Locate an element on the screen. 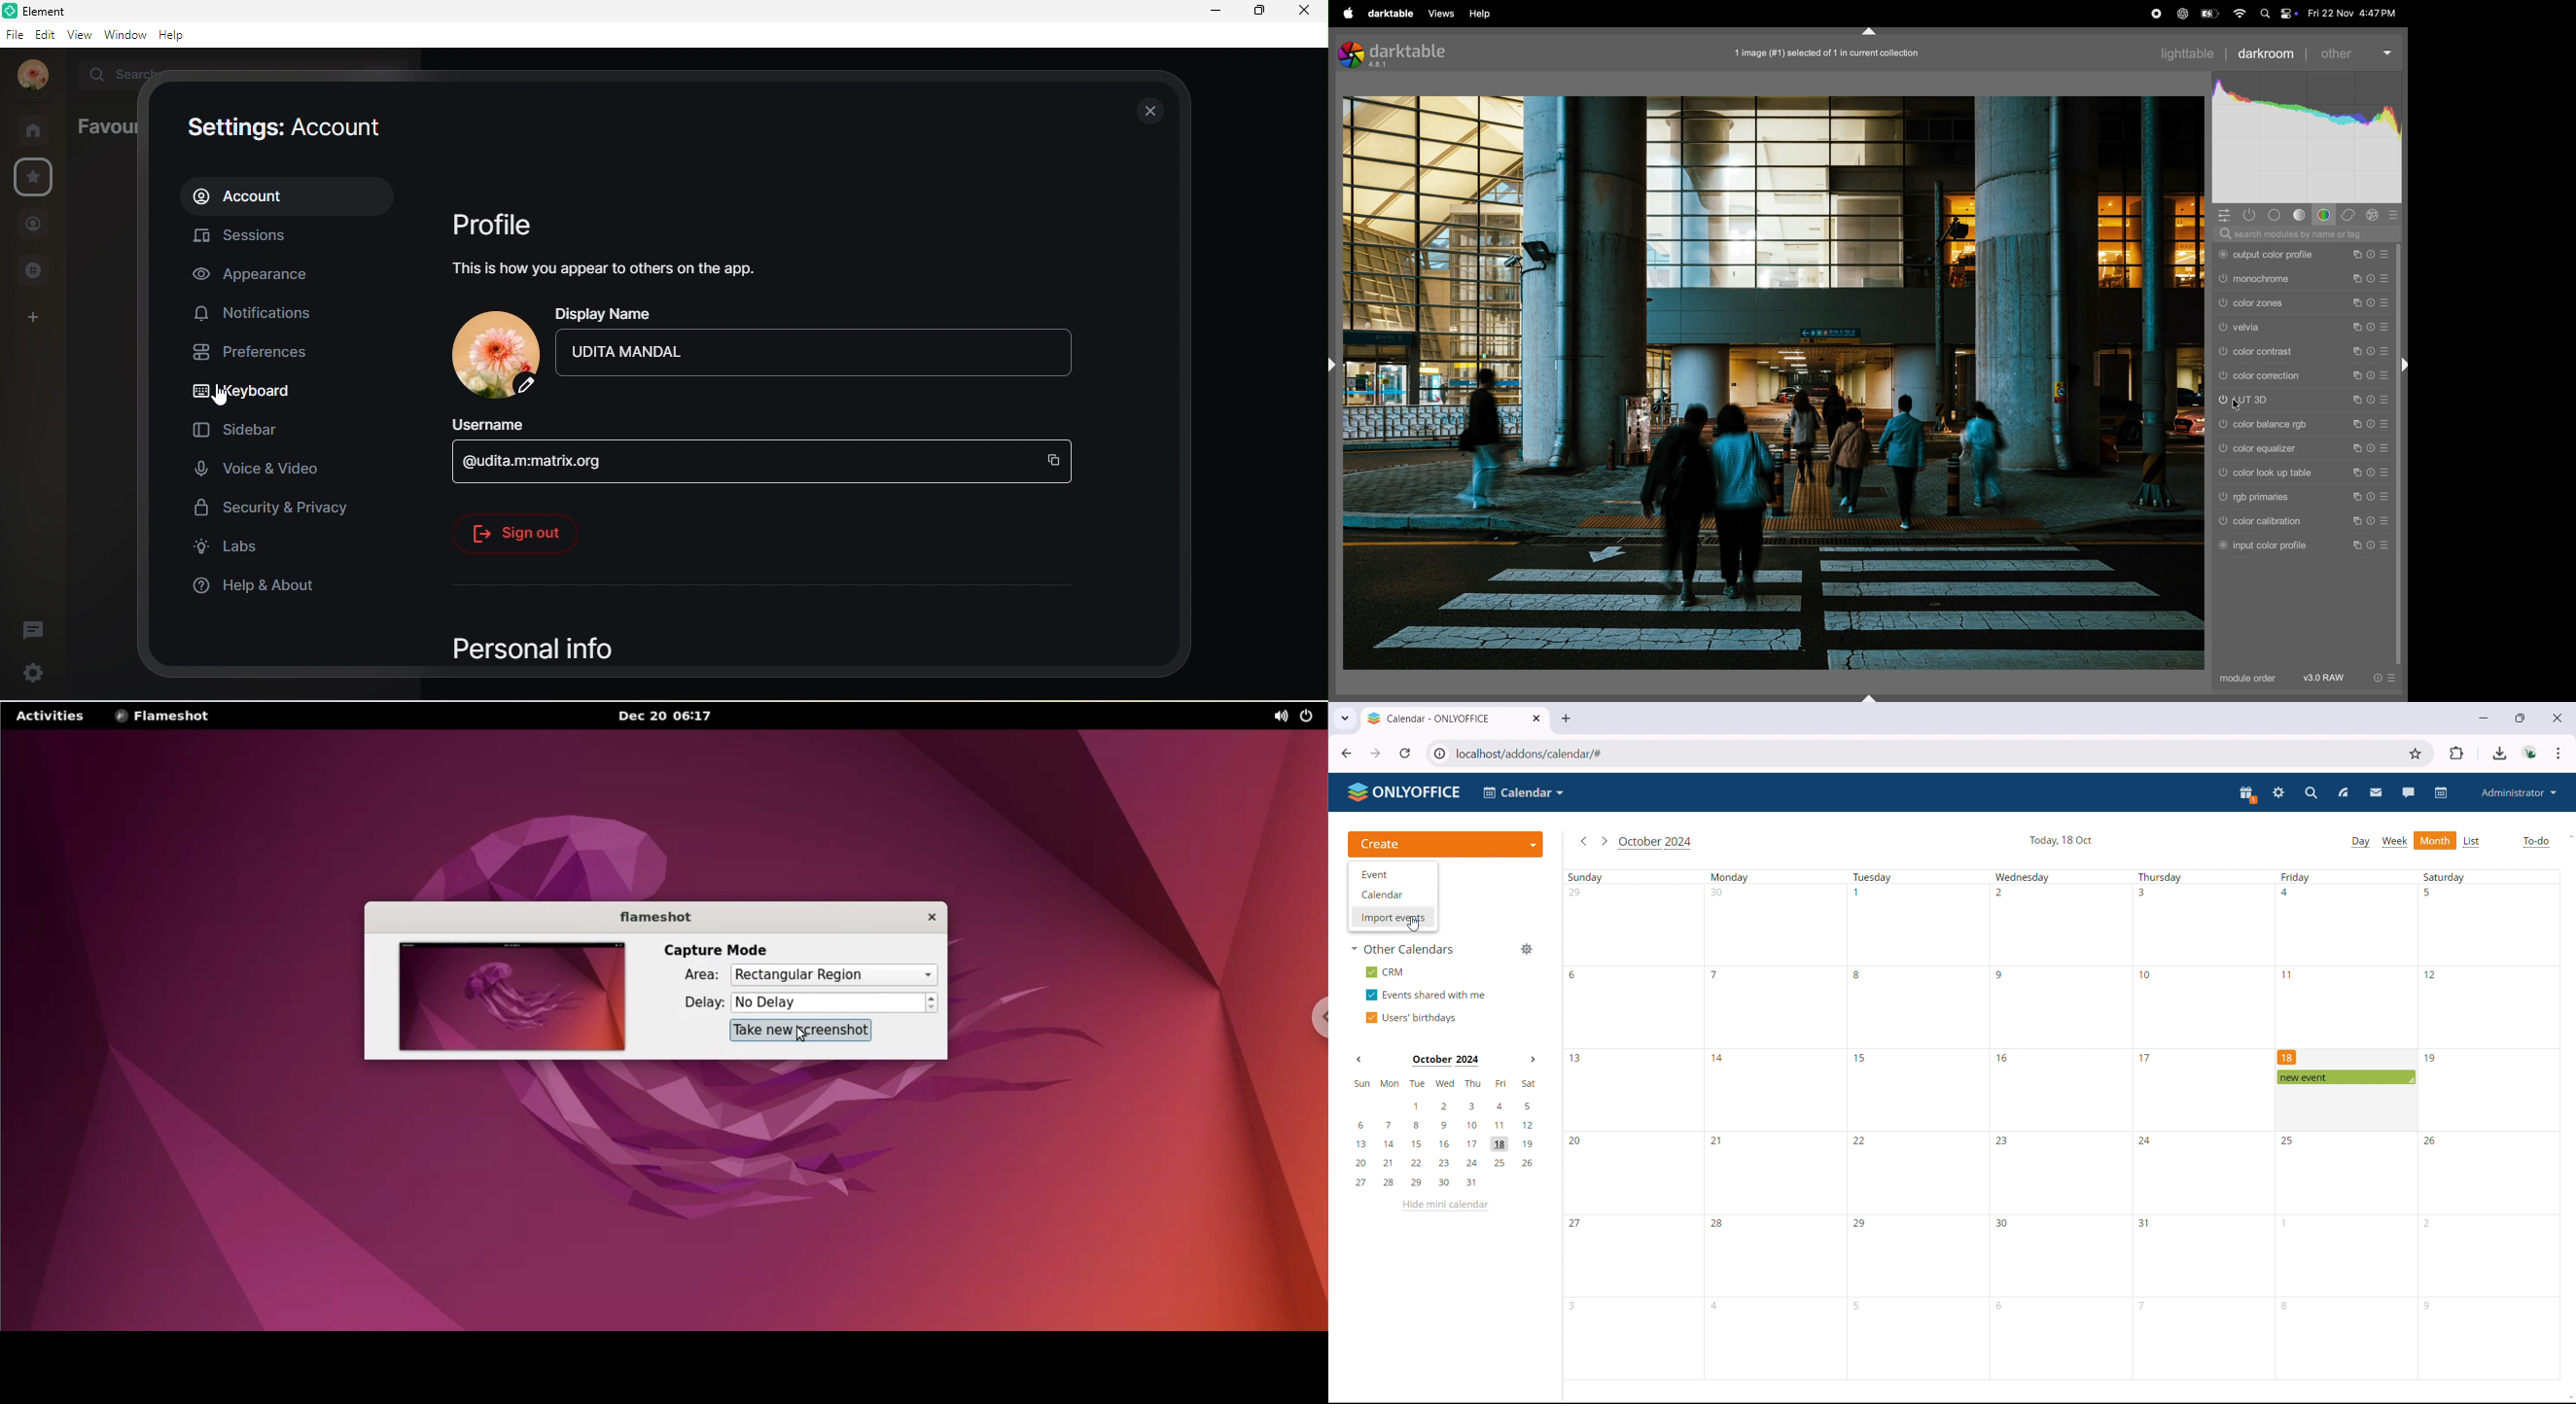  16 is located at coordinates (2001, 1057).